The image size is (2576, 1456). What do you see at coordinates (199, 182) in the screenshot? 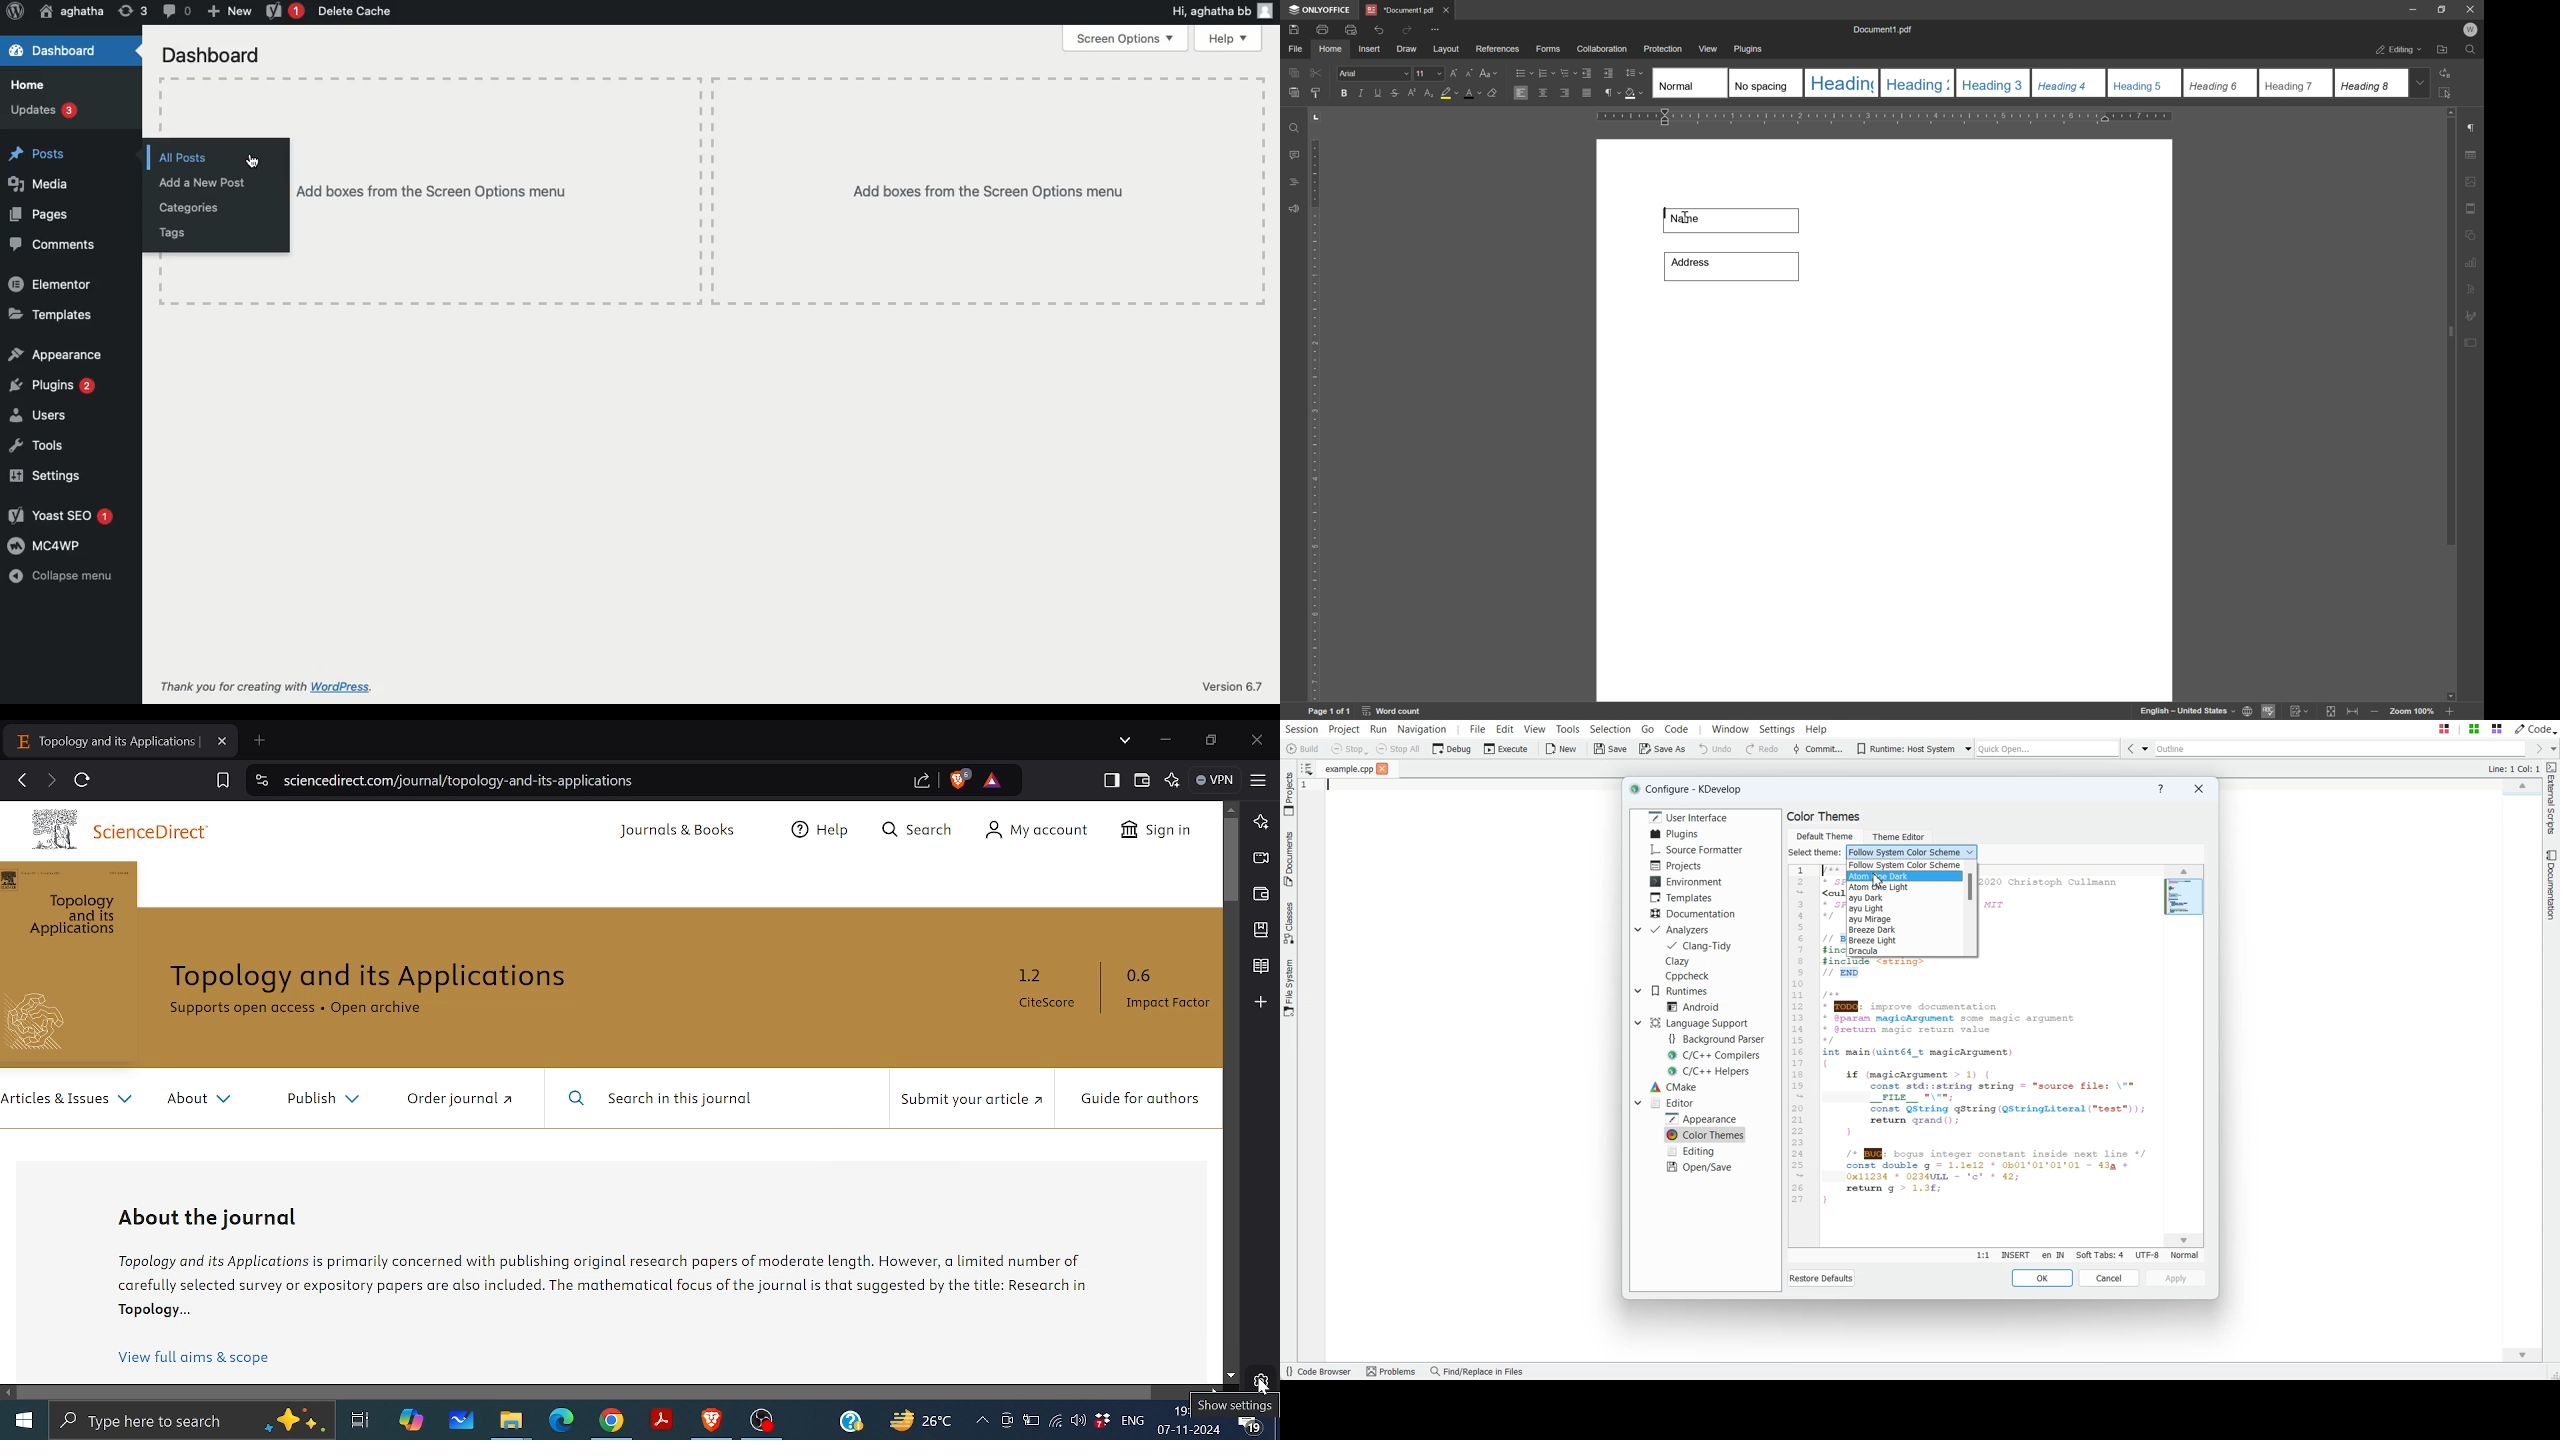
I see `Add a new post` at bounding box center [199, 182].